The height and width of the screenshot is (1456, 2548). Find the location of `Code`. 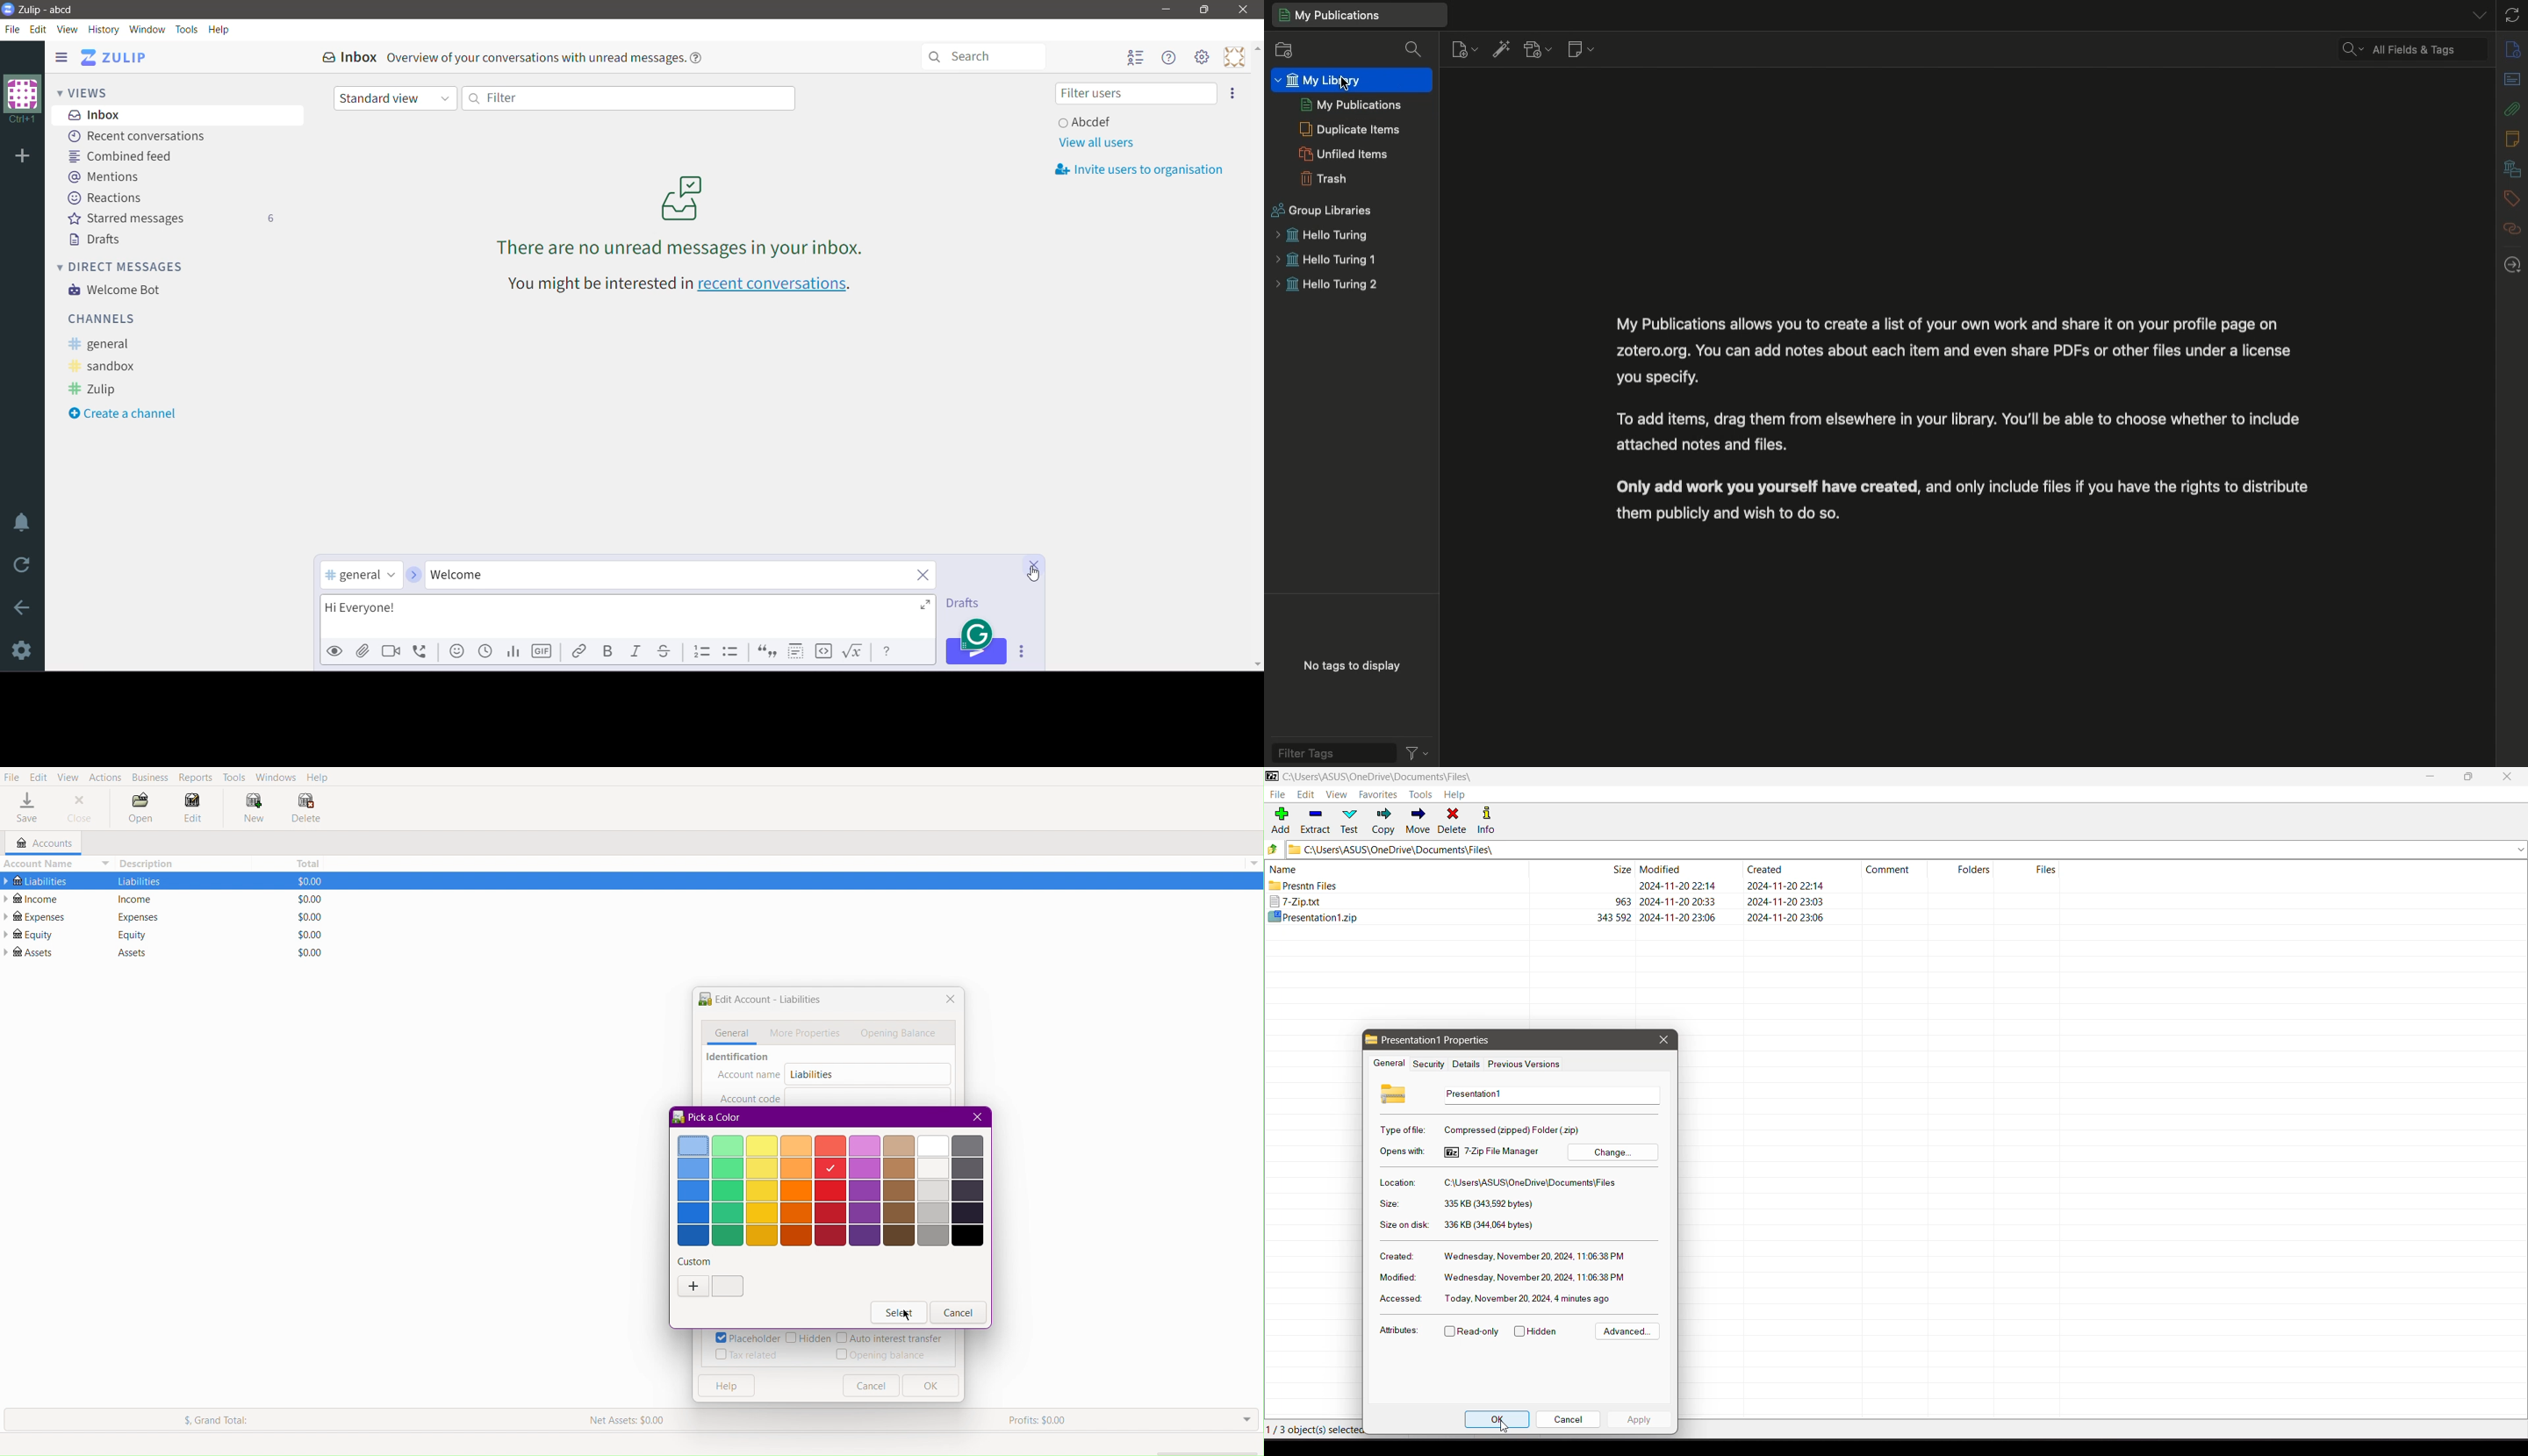

Code is located at coordinates (824, 652).